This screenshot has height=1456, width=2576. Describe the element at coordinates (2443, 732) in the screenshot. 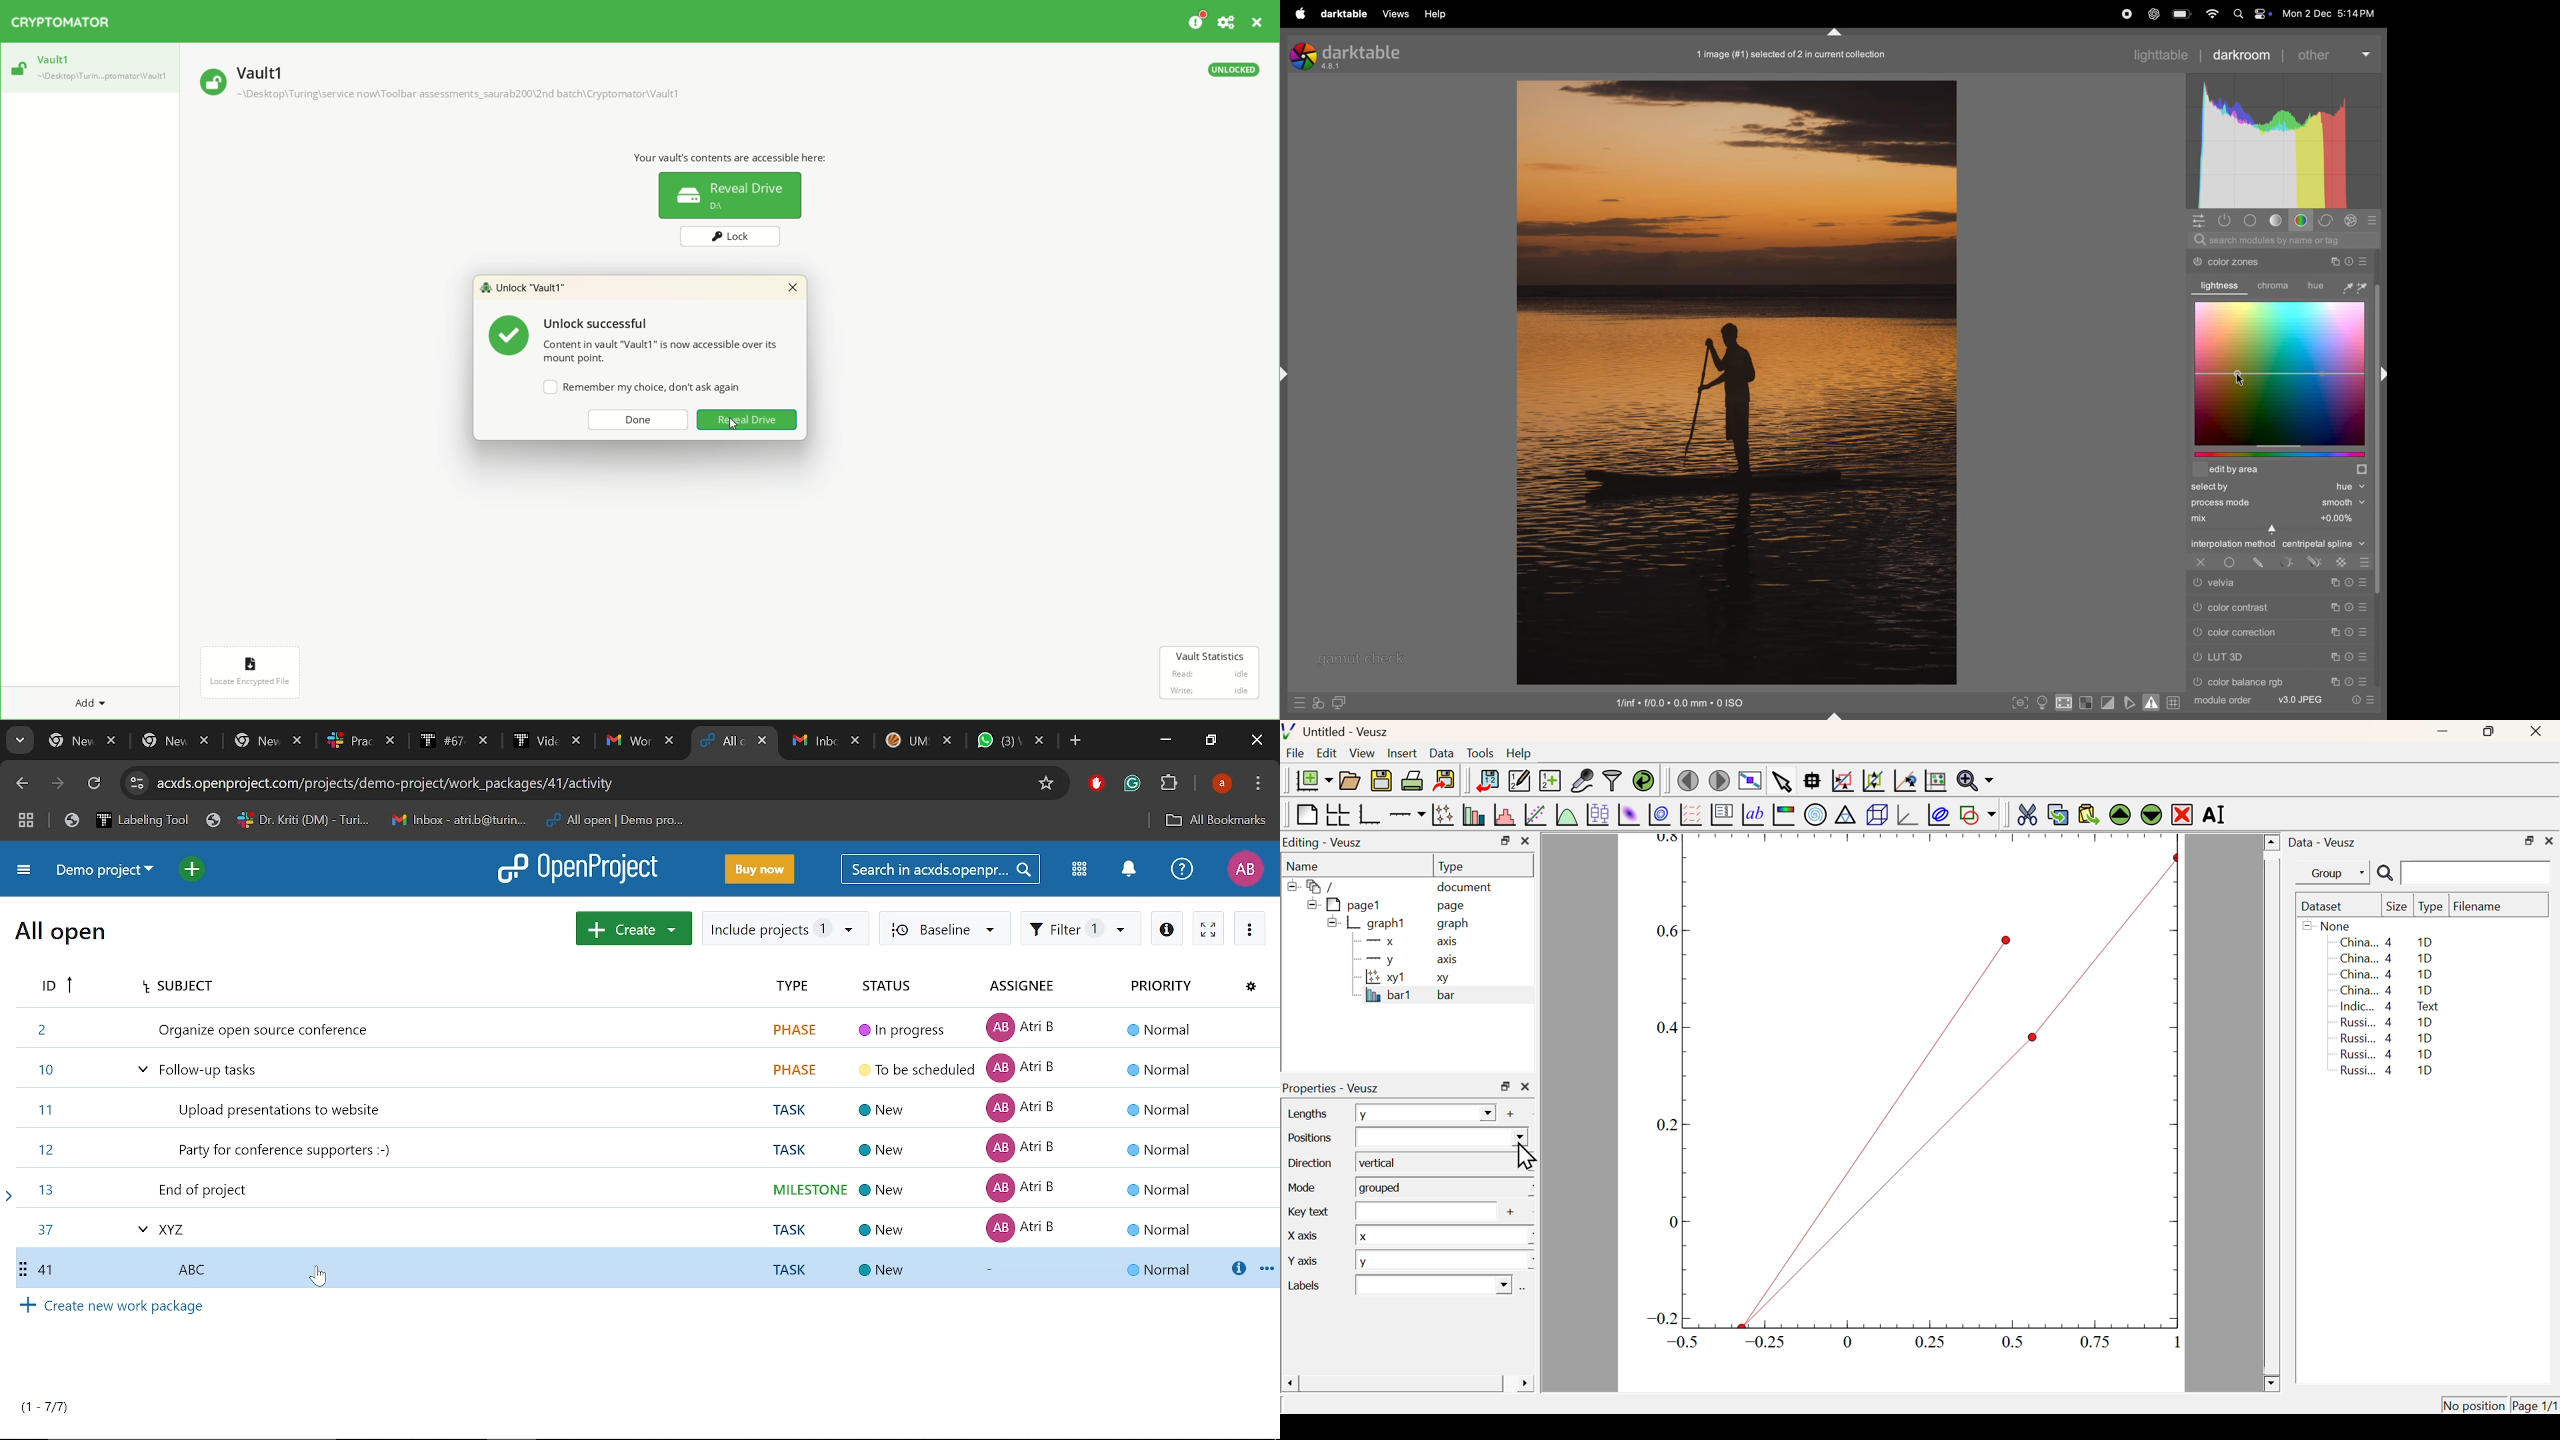

I see `Minimize` at that location.